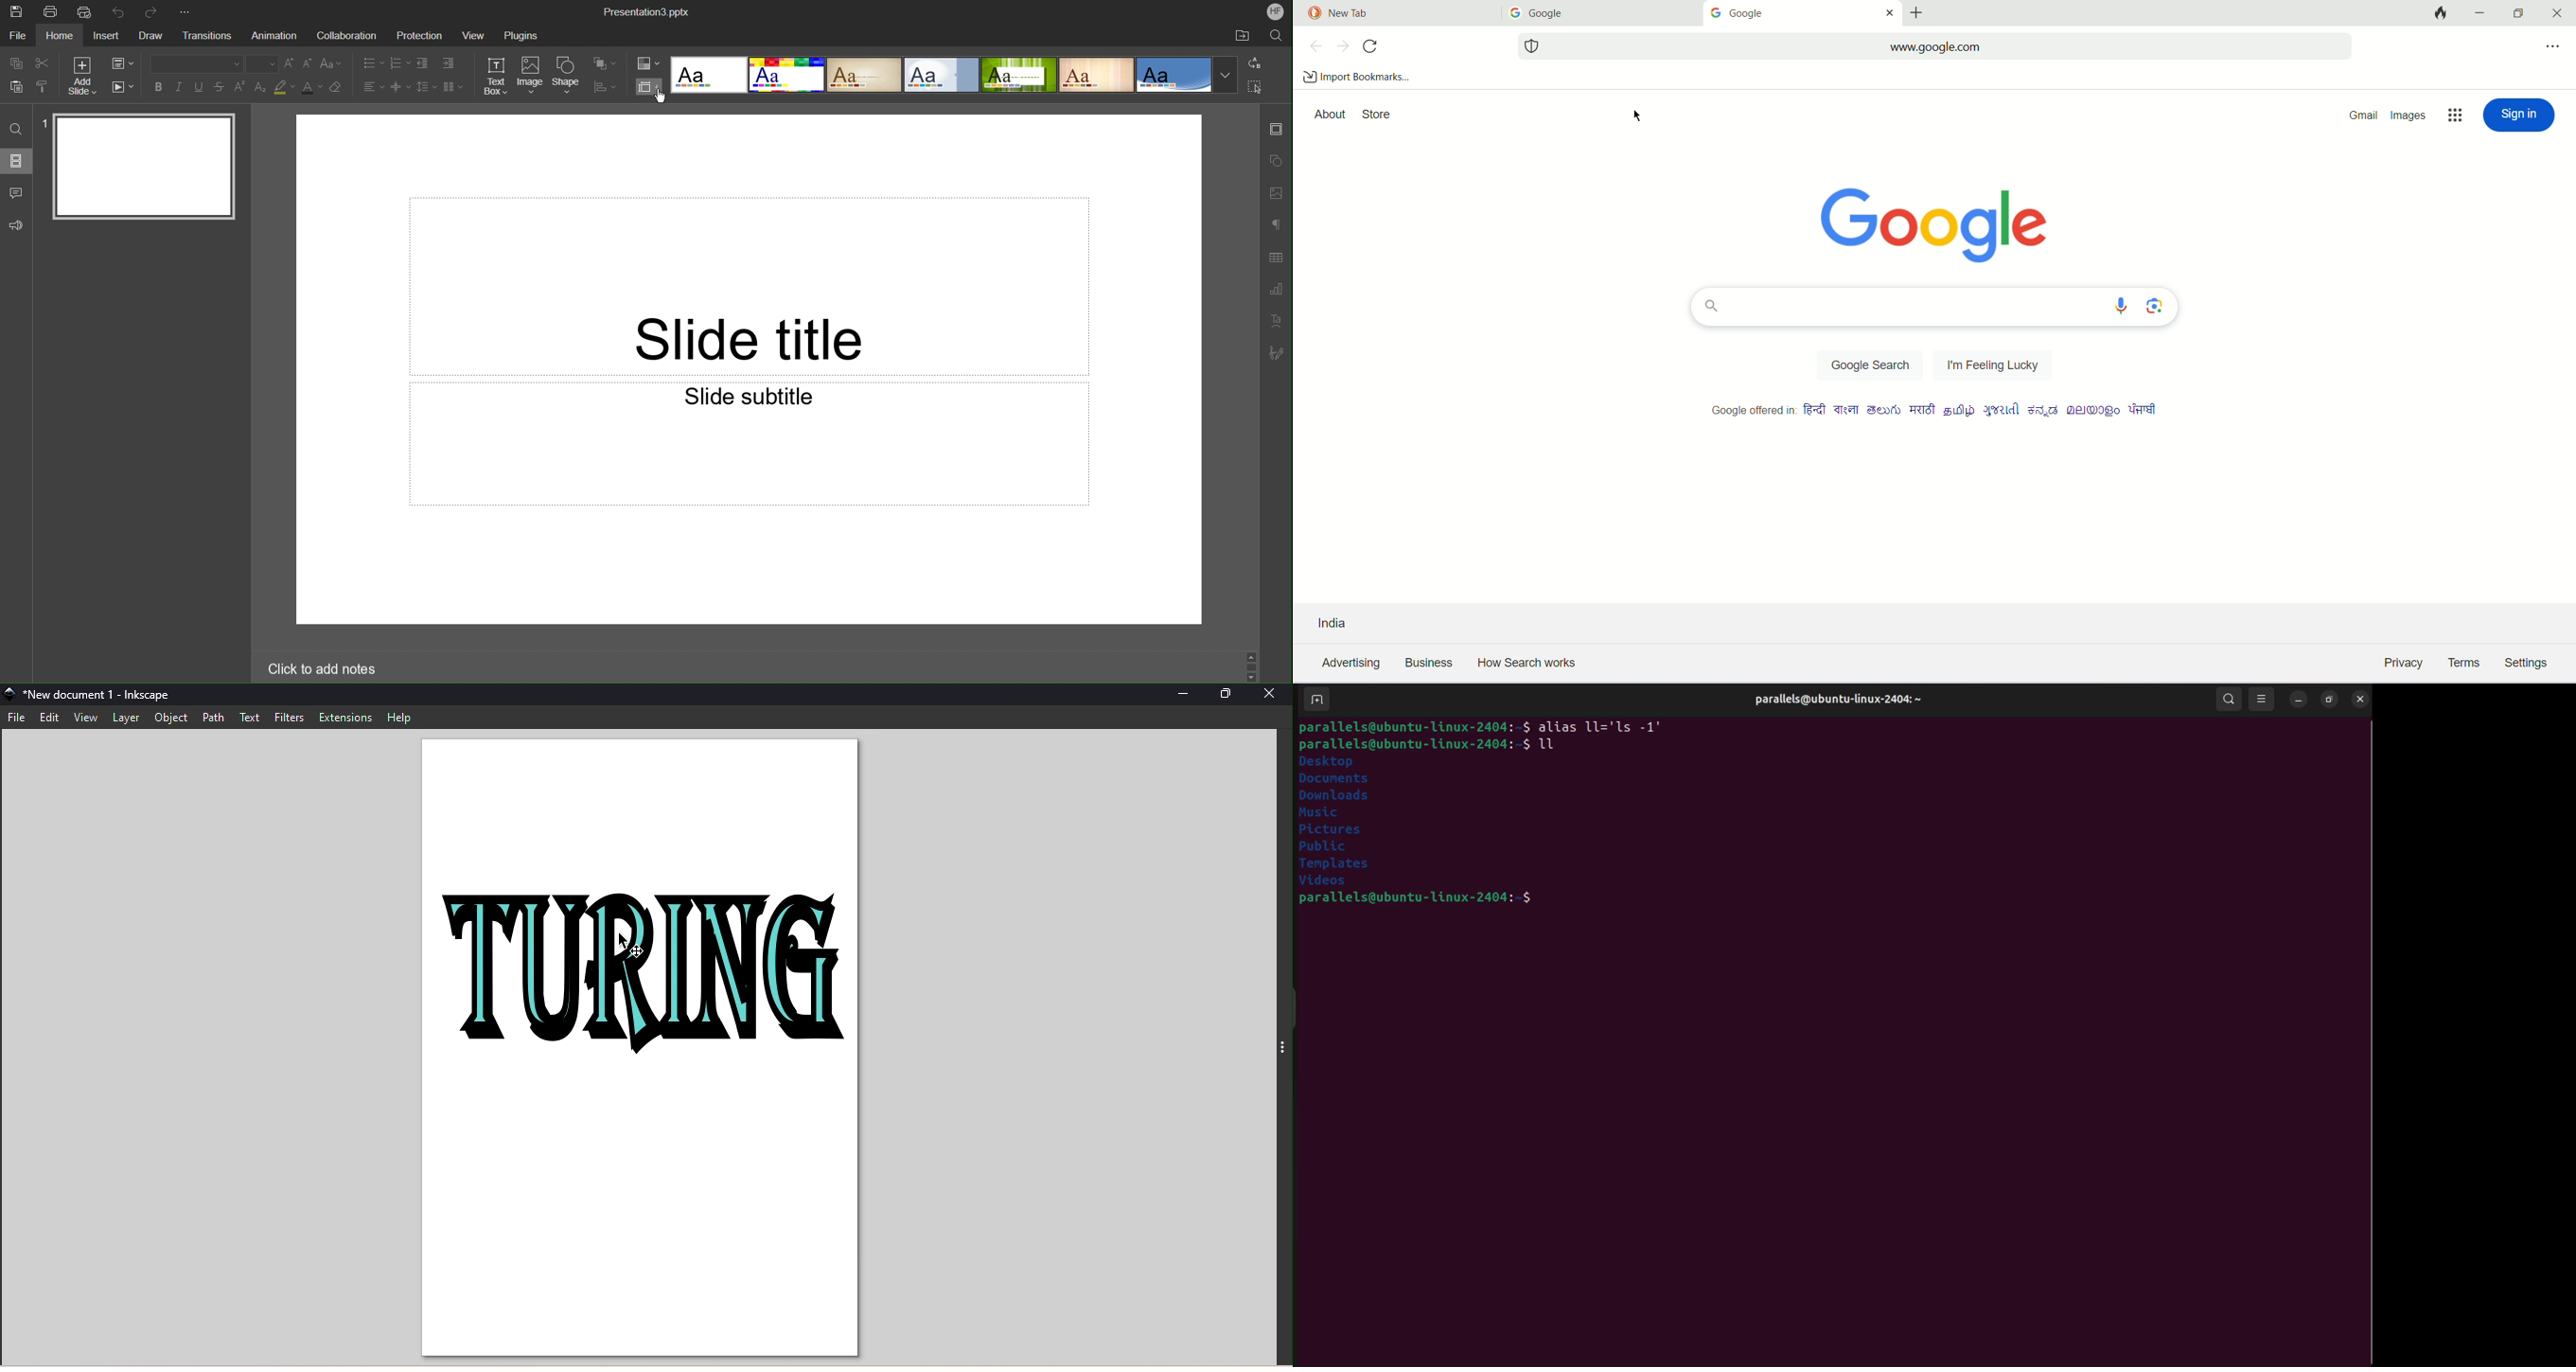 This screenshot has width=2576, height=1372. What do you see at coordinates (1376, 115) in the screenshot?
I see `store` at bounding box center [1376, 115].